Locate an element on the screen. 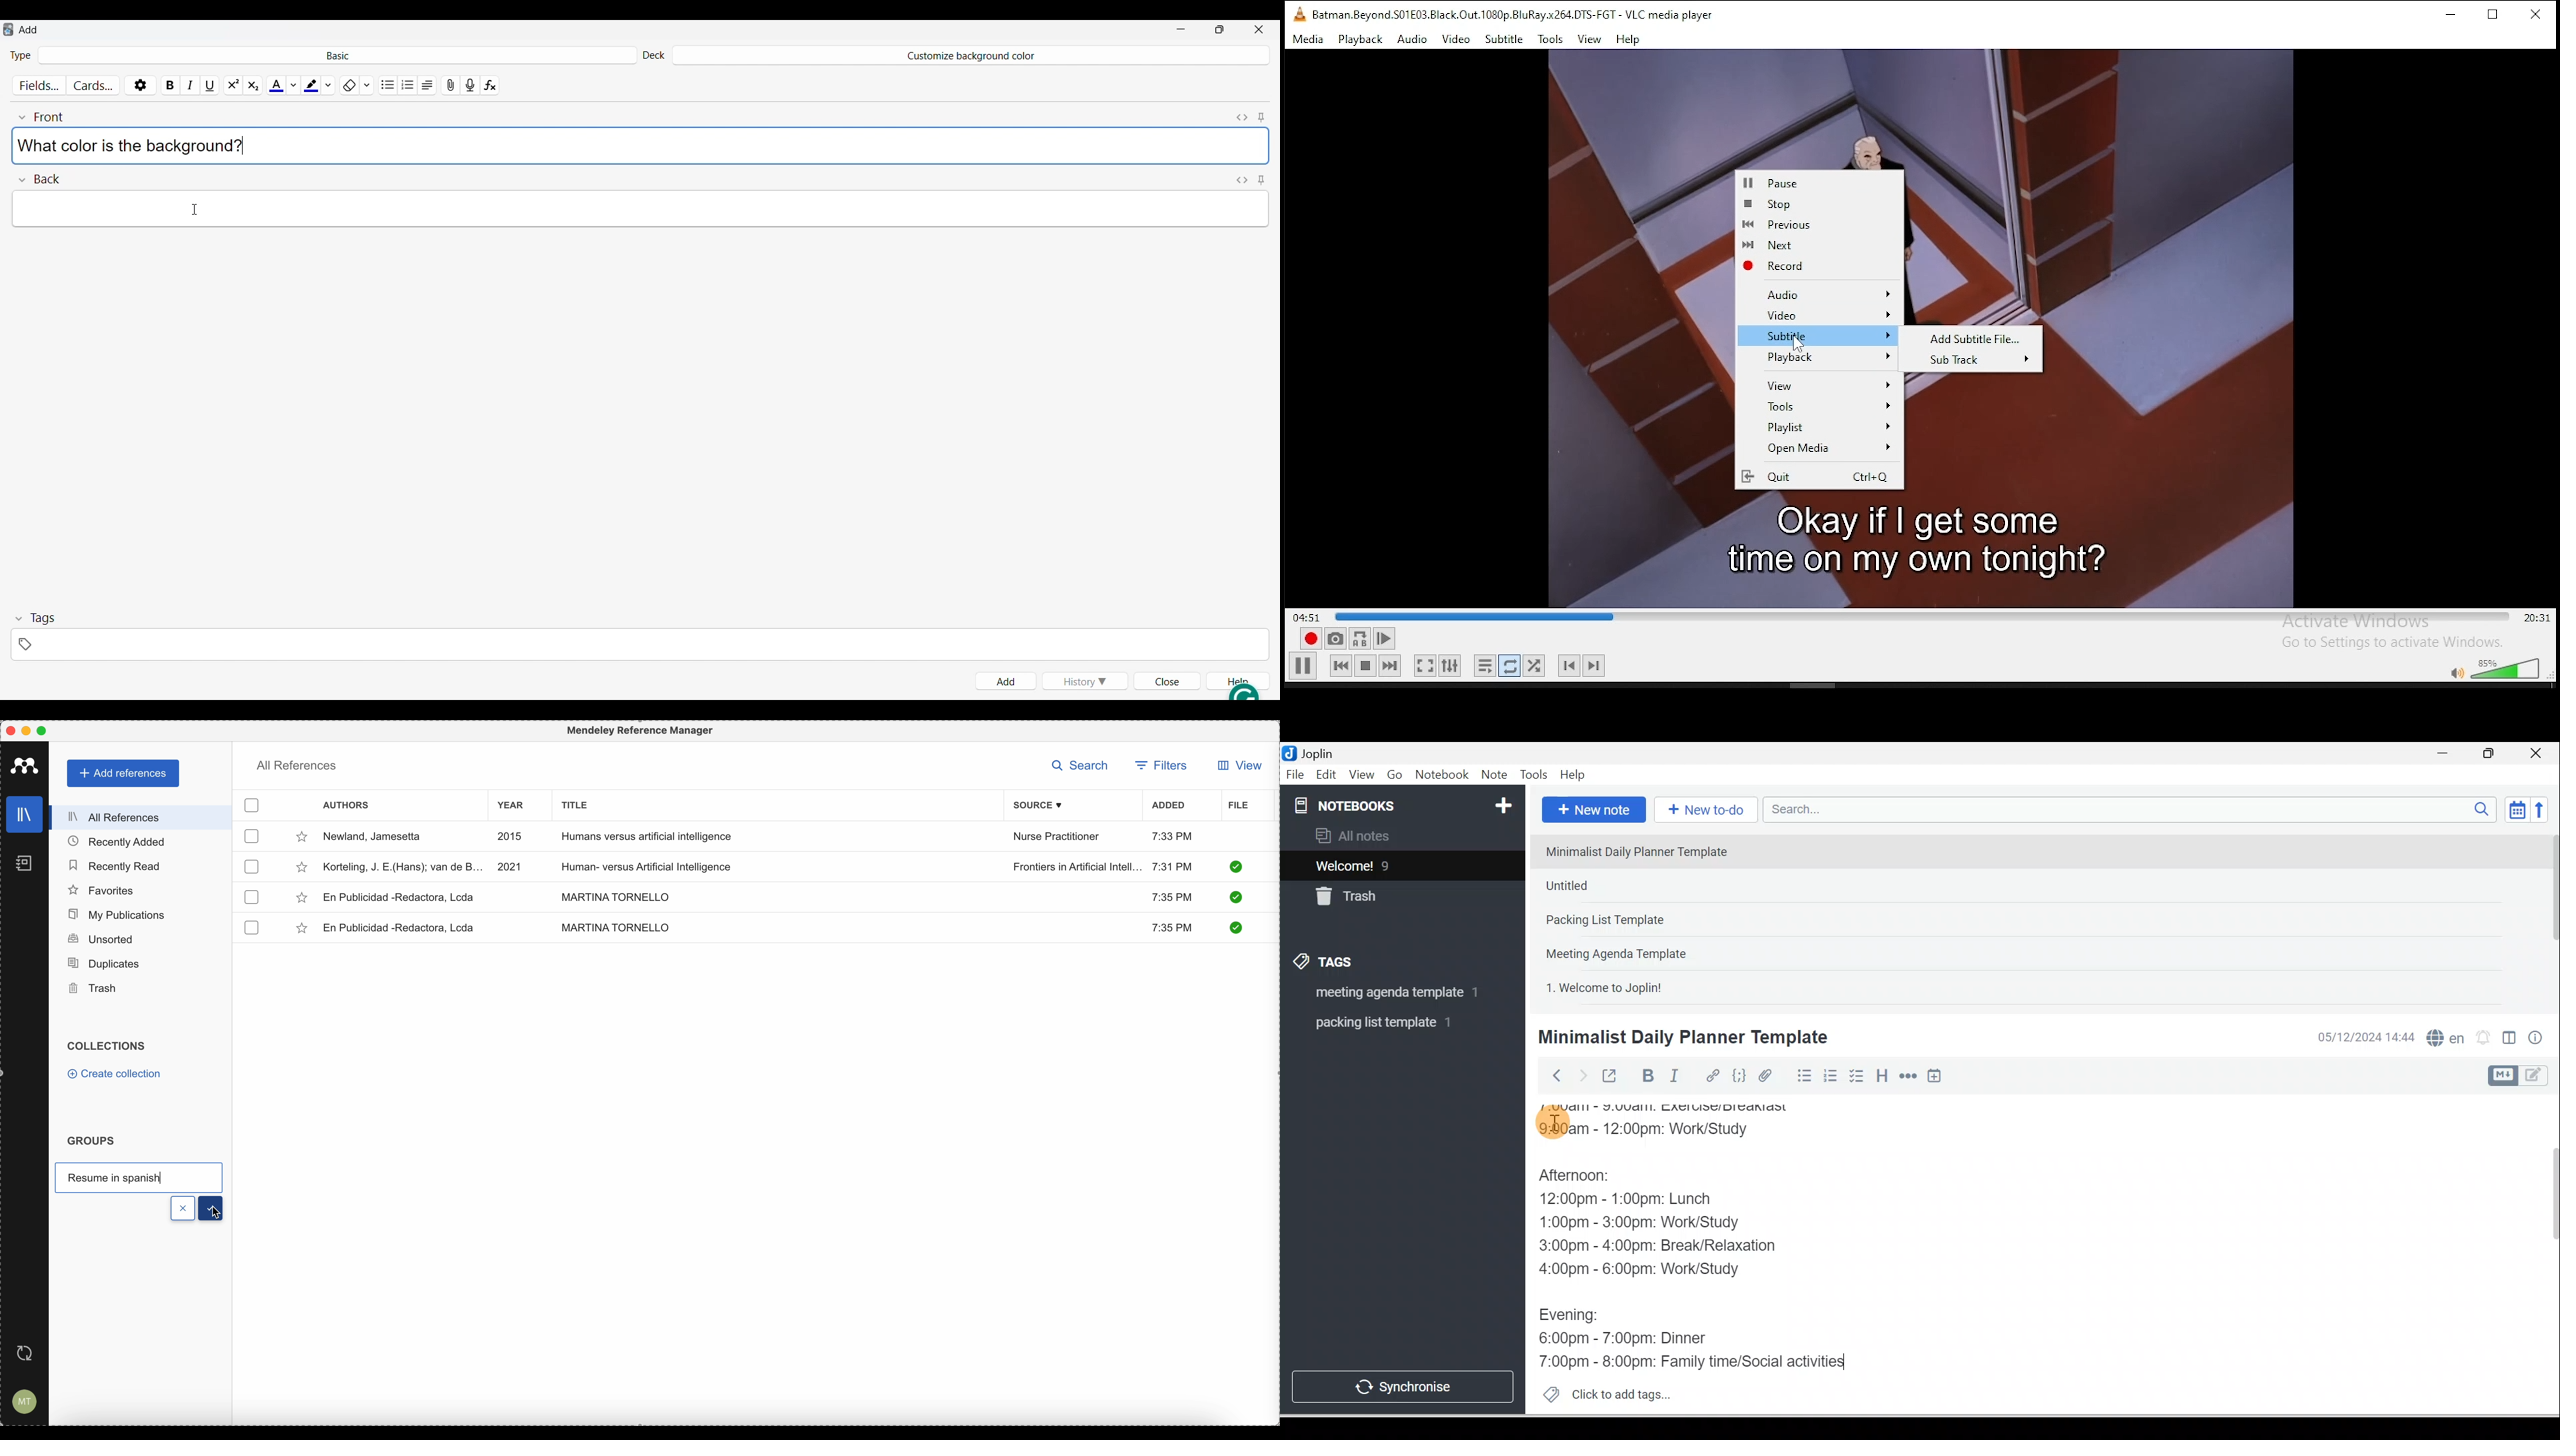  Toggle sticky  is located at coordinates (1261, 116).